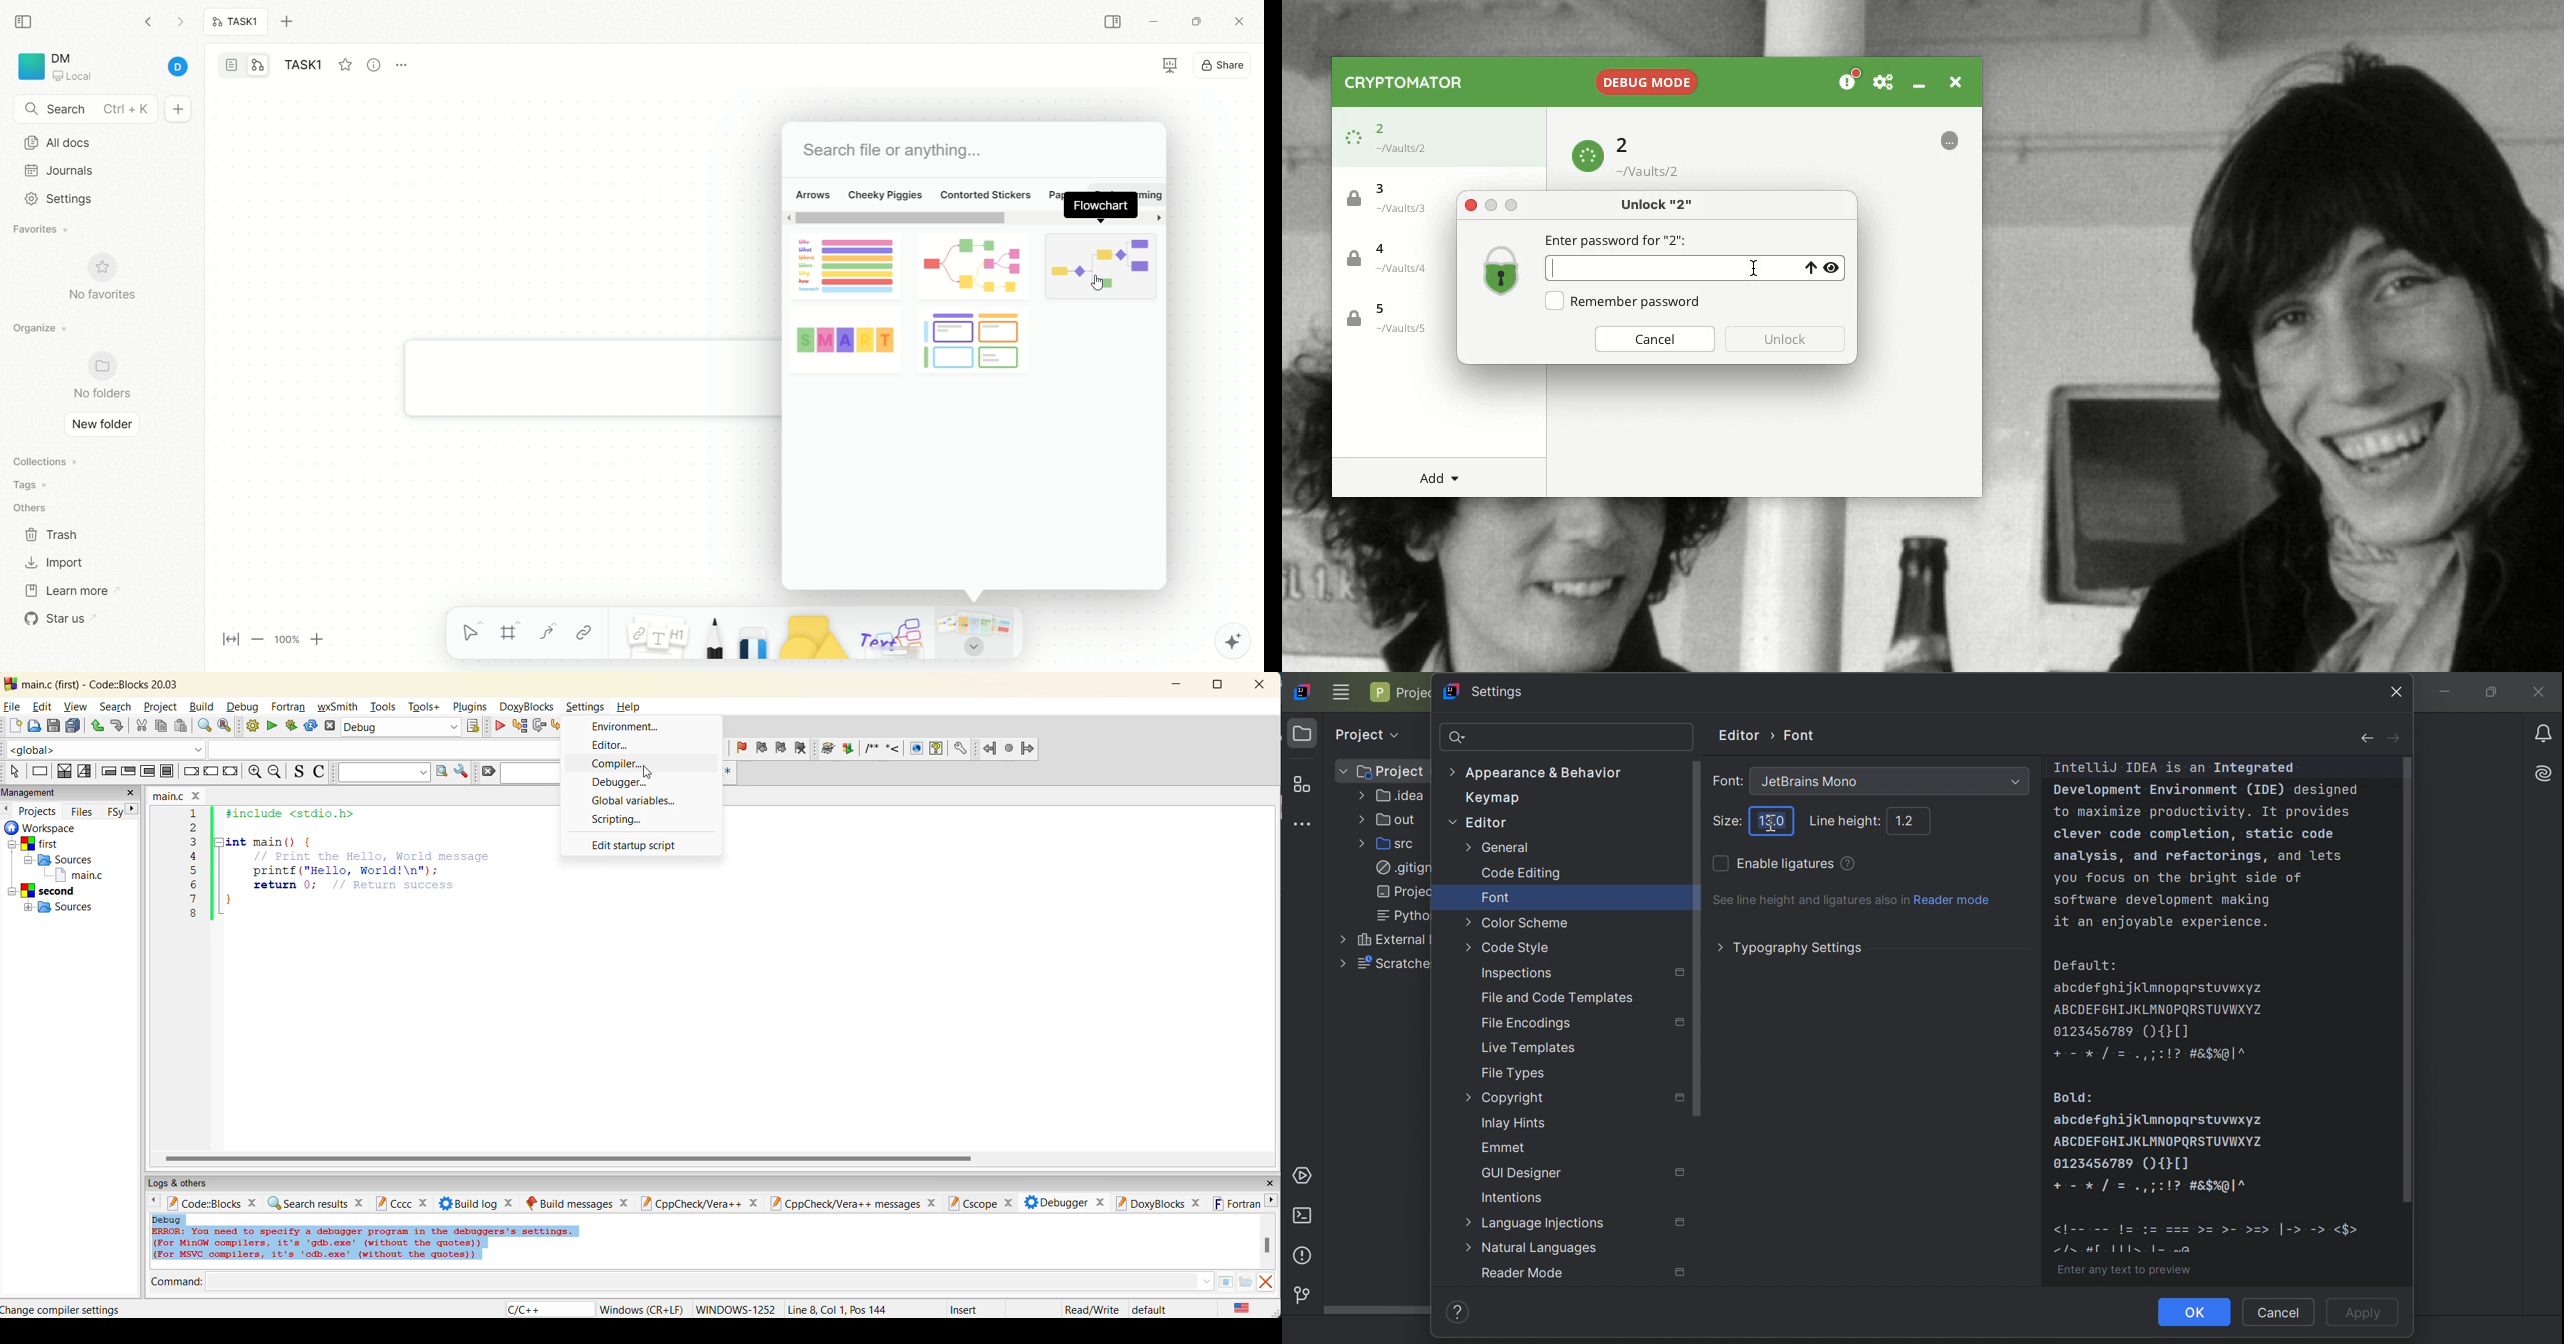 The height and width of the screenshot is (1344, 2576). I want to click on tools+, so click(424, 706).